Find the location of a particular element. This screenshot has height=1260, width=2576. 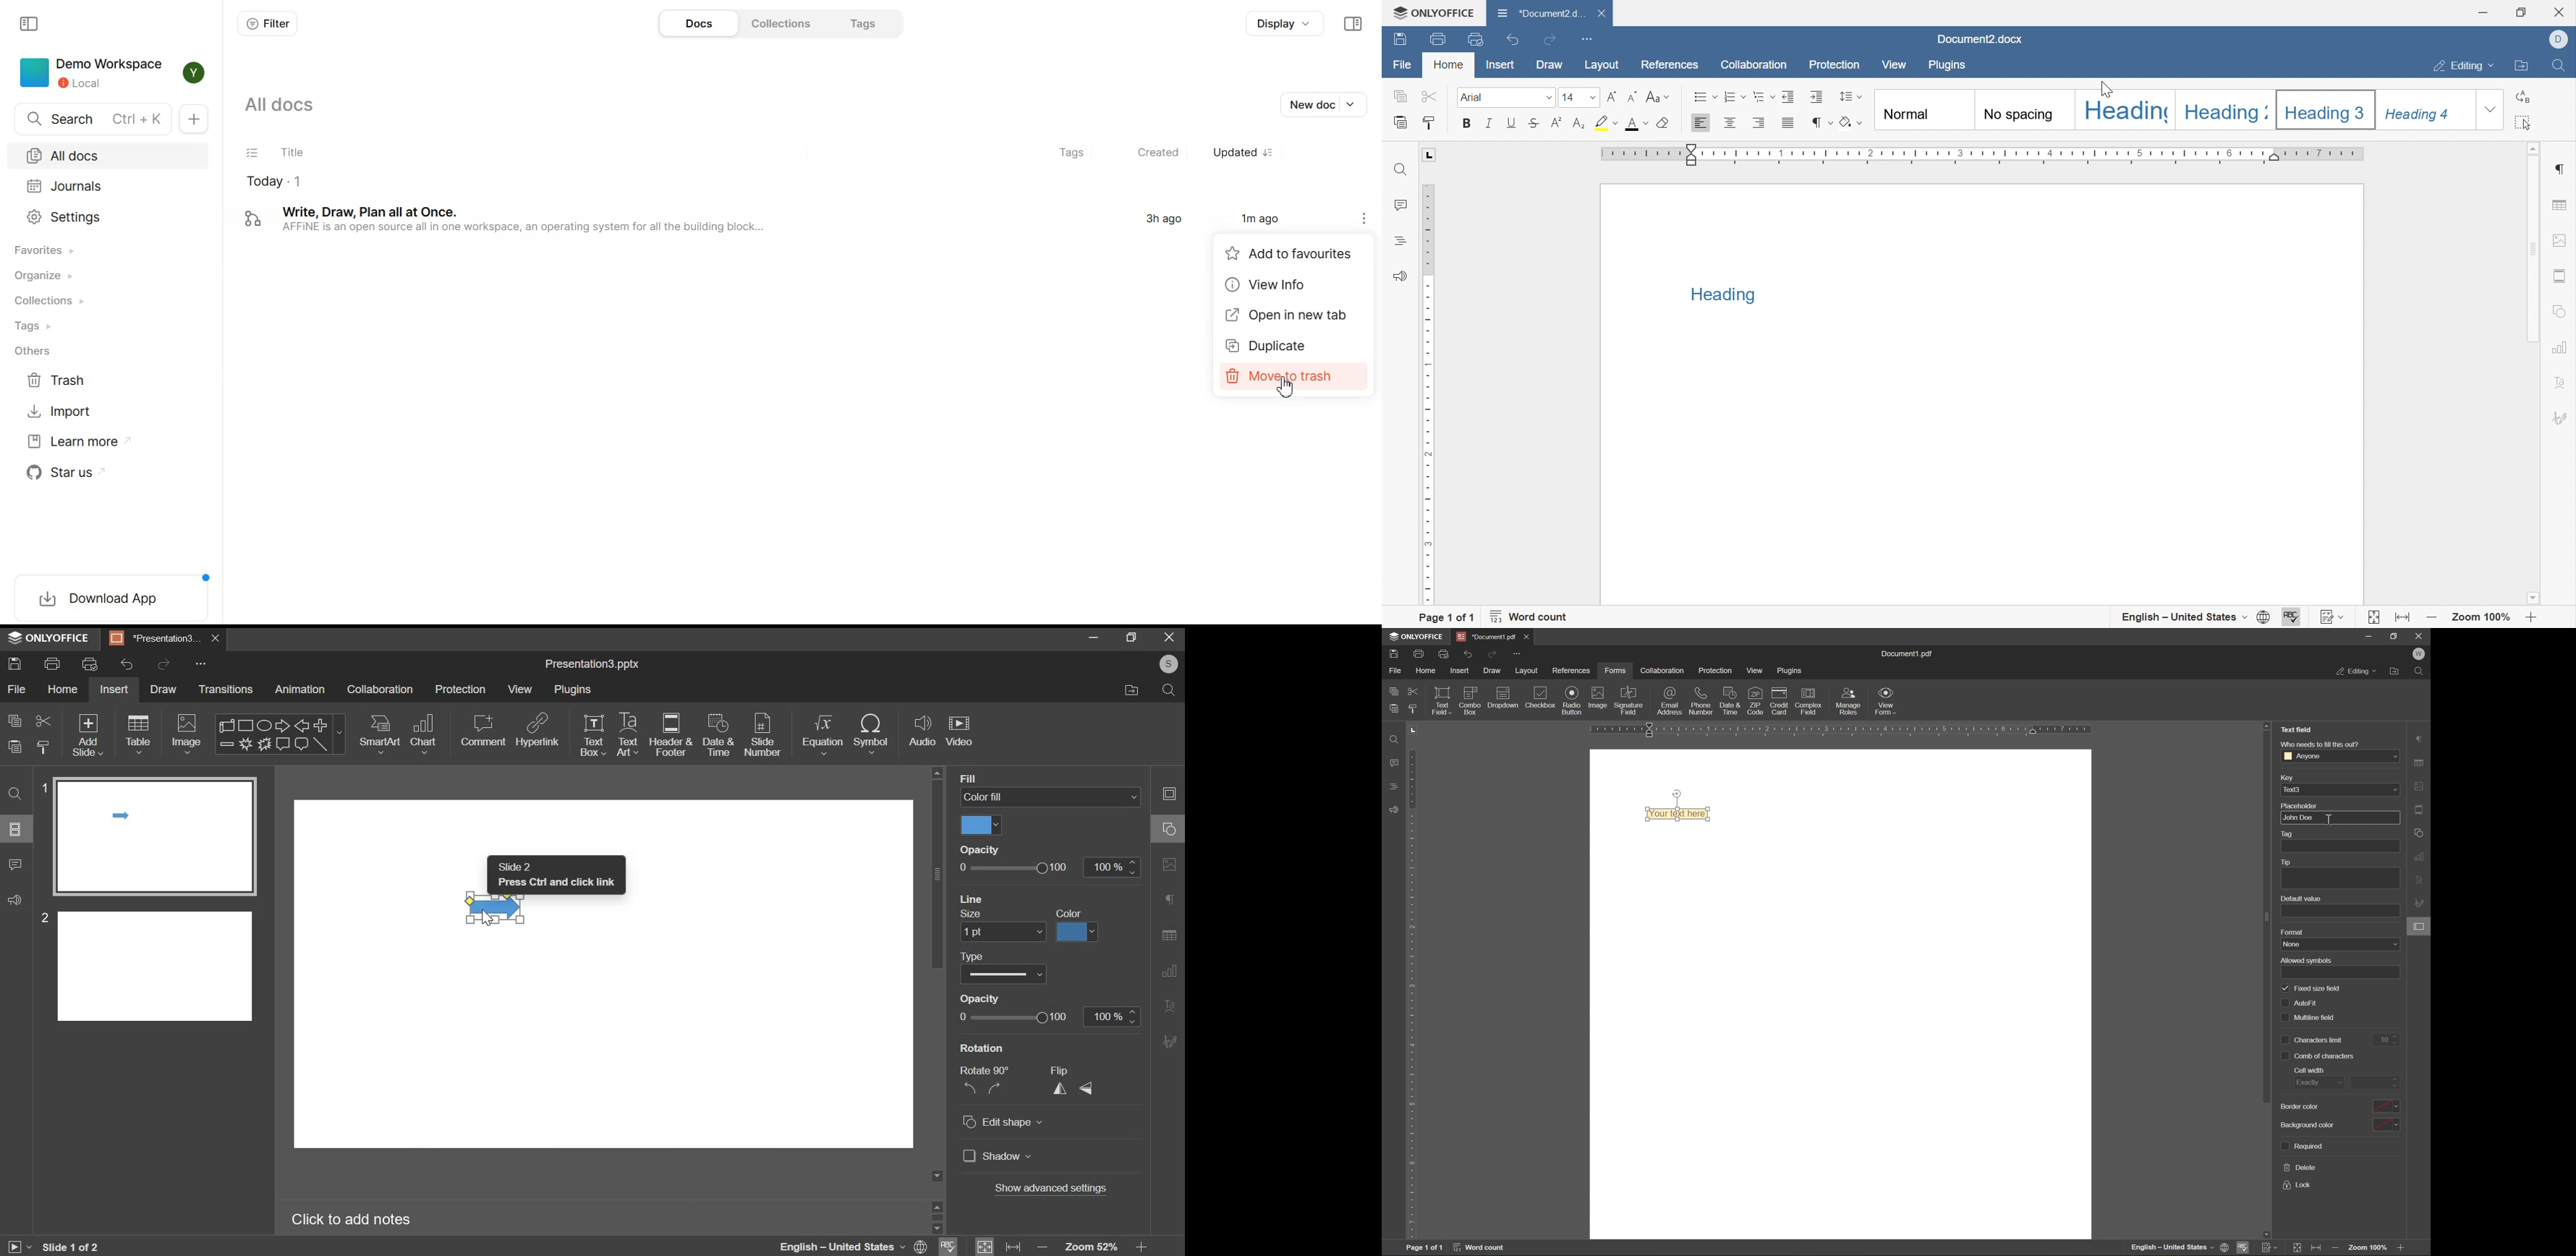

Cursor is located at coordinates (488, 917).